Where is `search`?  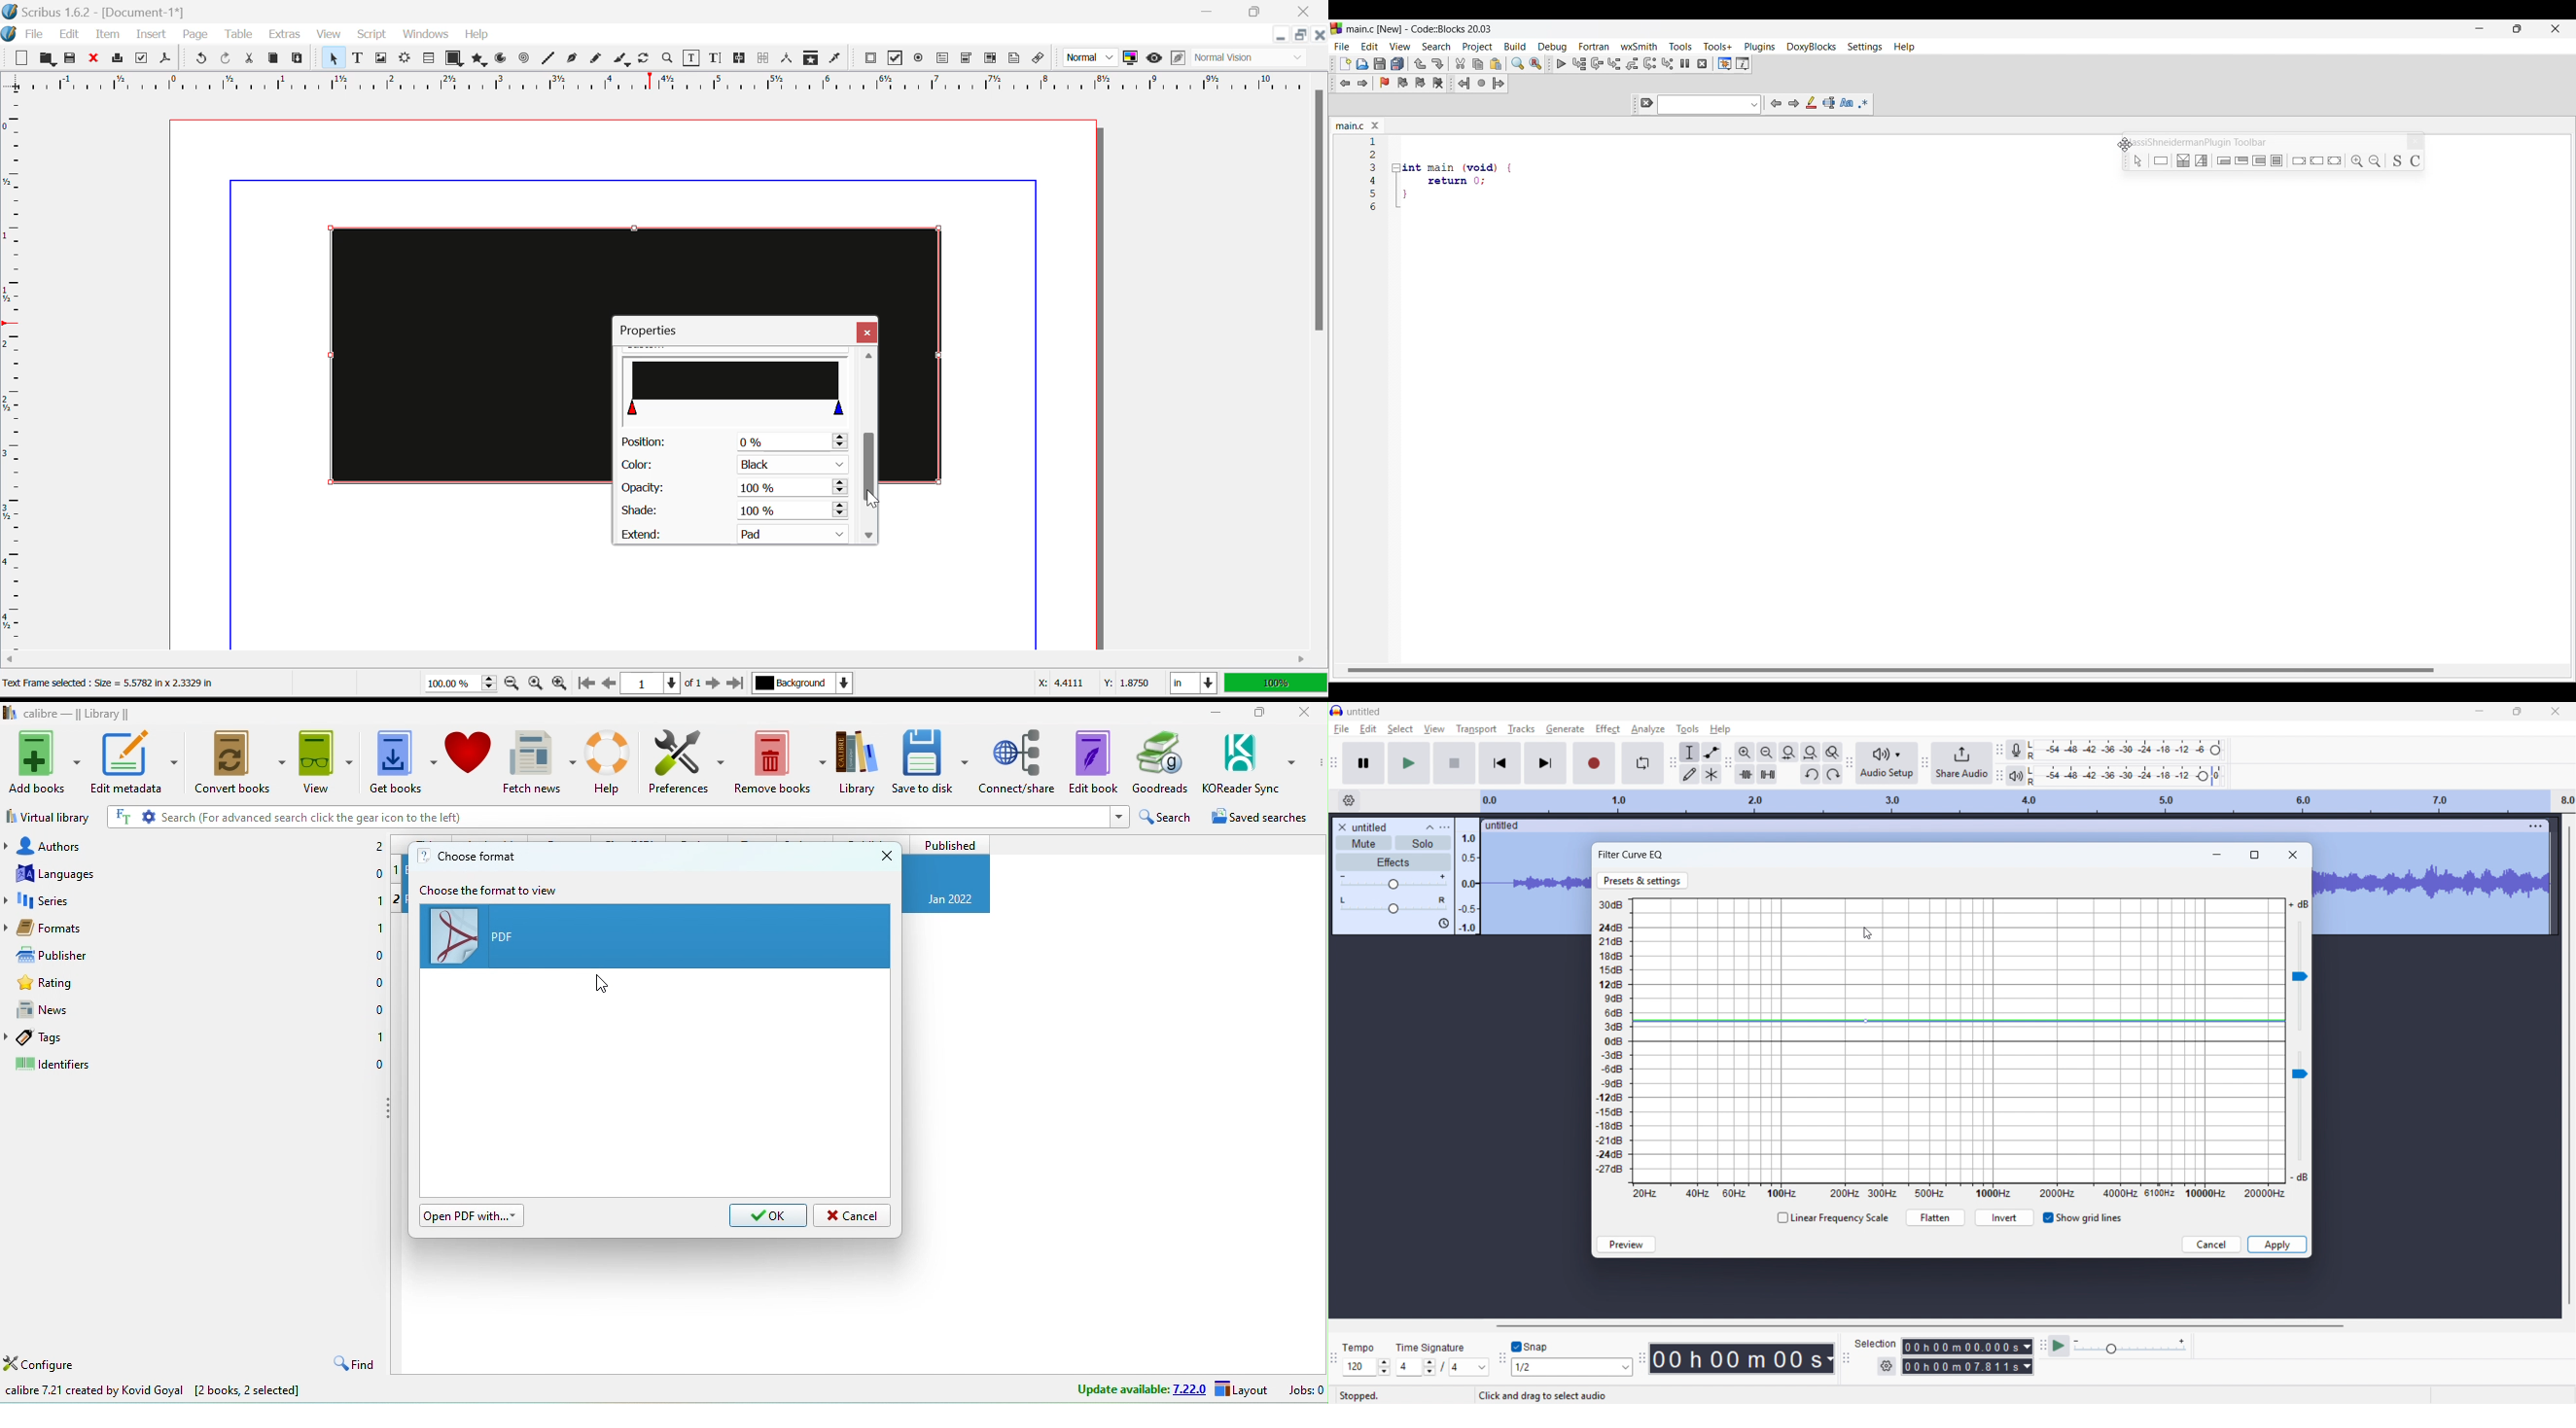 search is located at coordinates (1170, 817).